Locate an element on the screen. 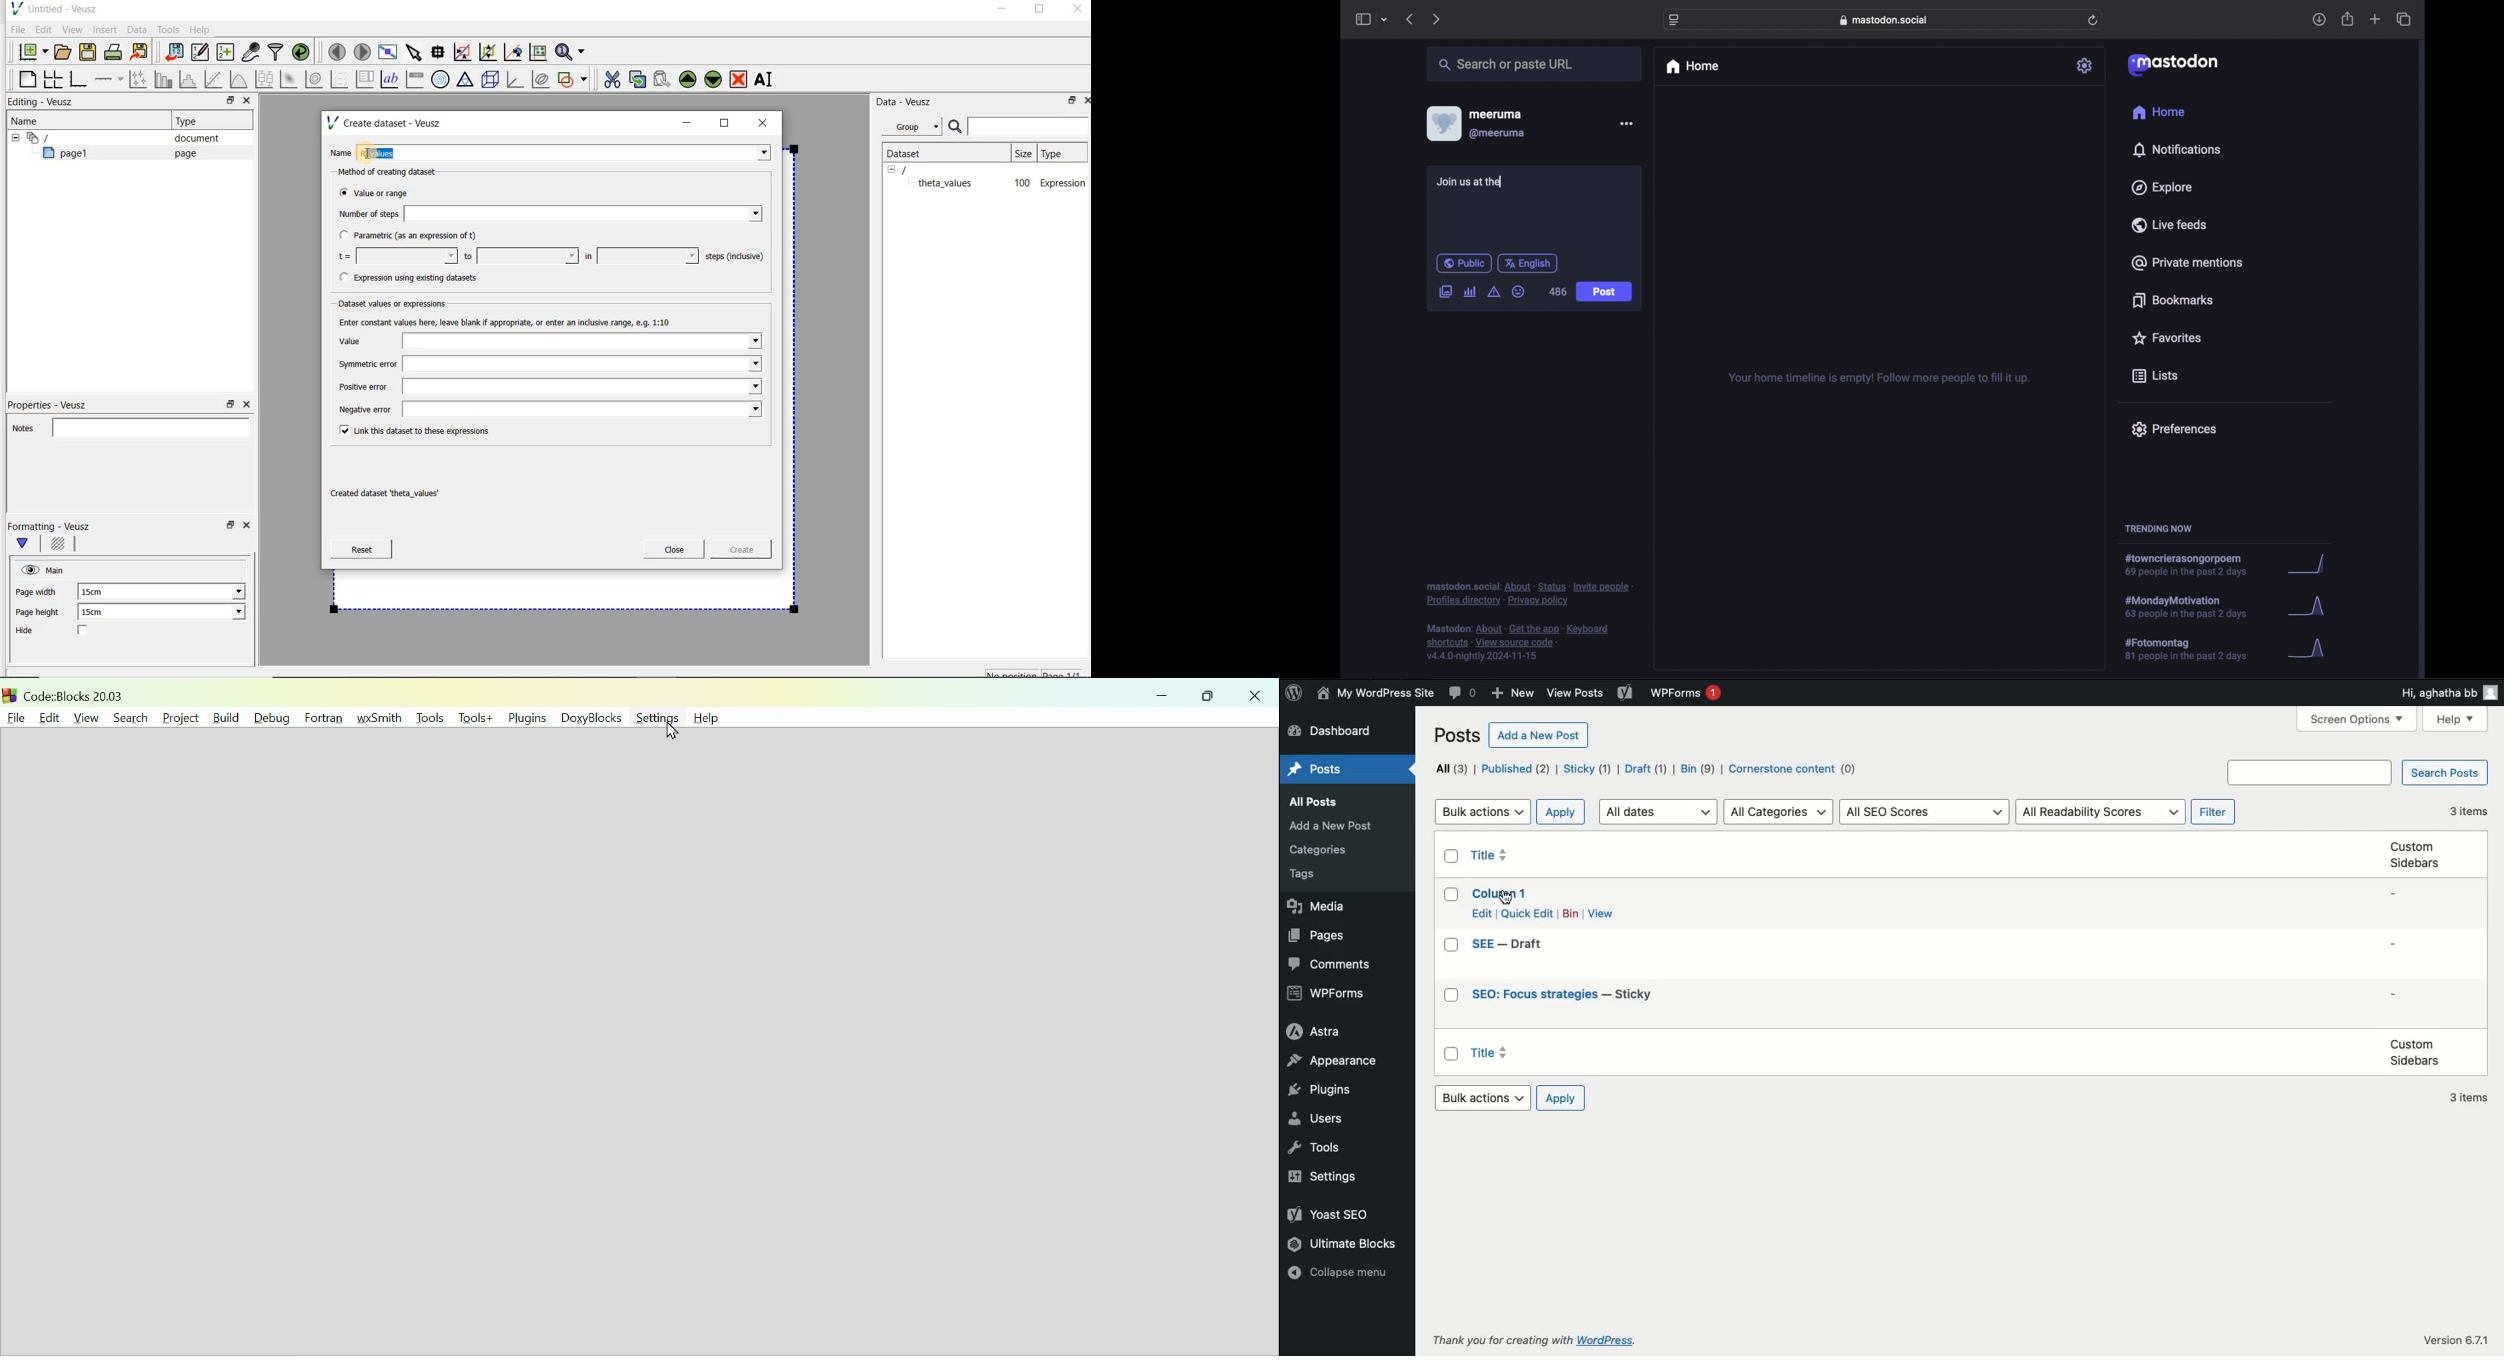  View posts is located at coordinates (1575, 692).